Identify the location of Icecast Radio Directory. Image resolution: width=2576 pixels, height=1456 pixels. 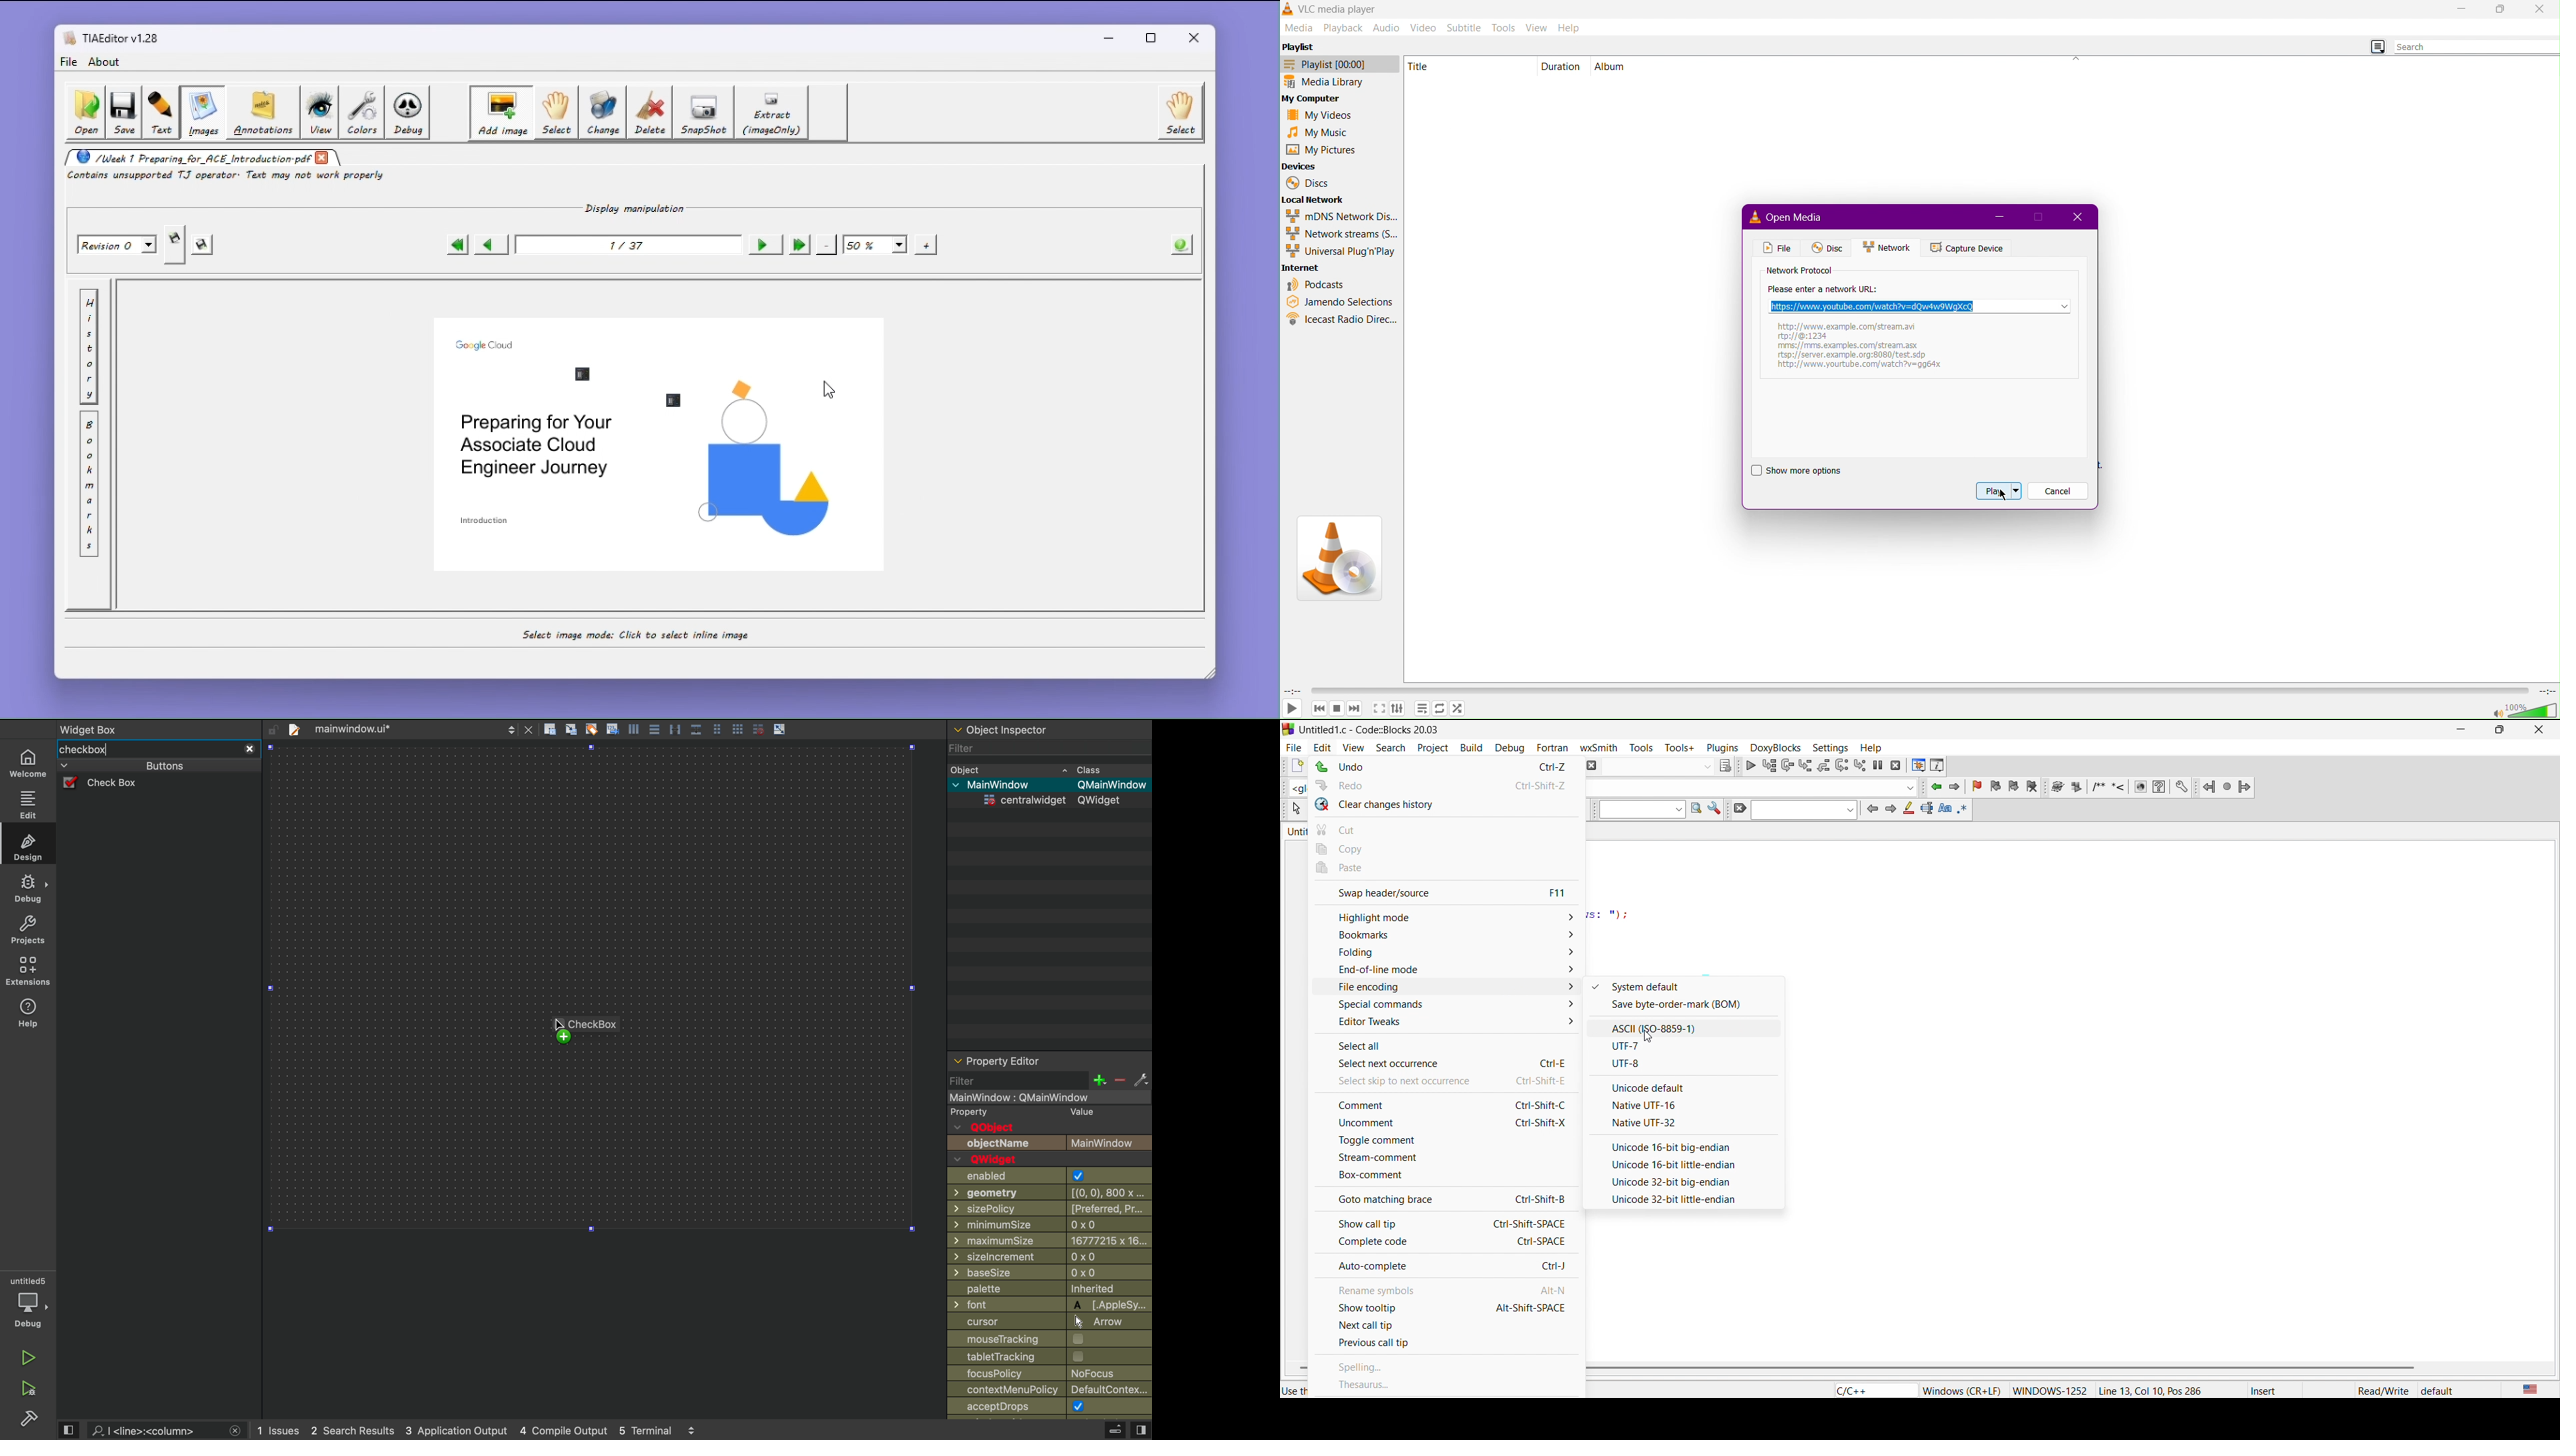
(1341, 320).